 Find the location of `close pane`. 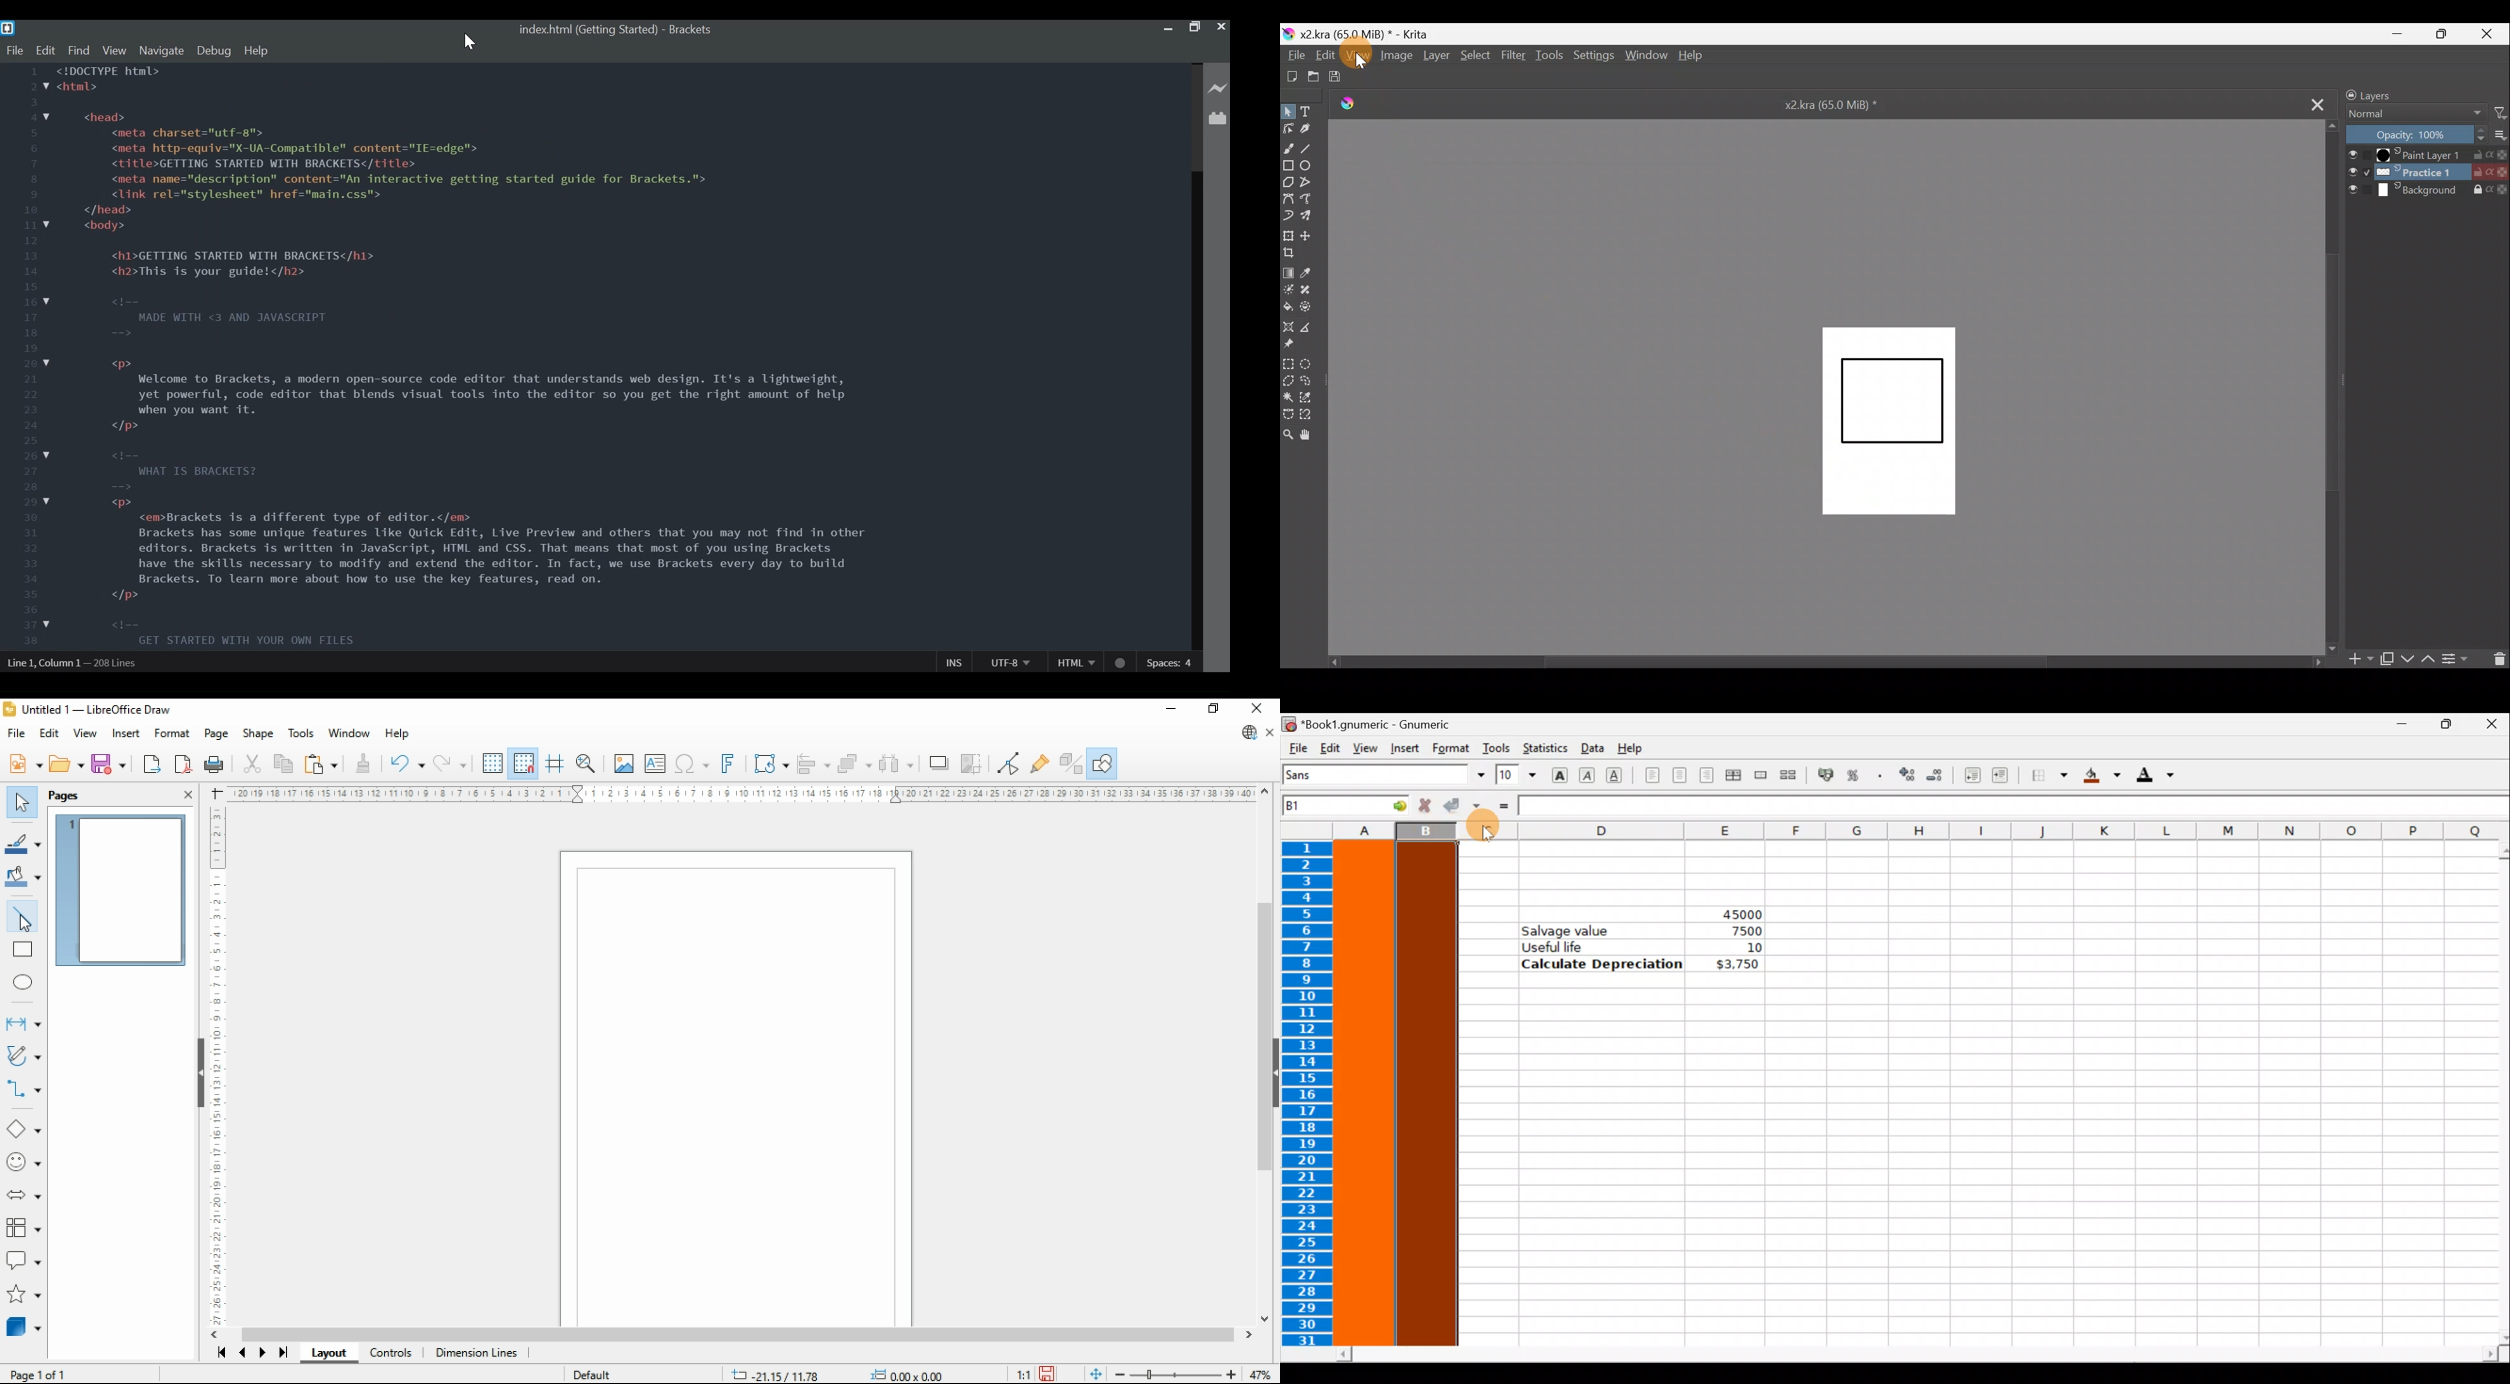

close pane is located at coordinates (187, 793).